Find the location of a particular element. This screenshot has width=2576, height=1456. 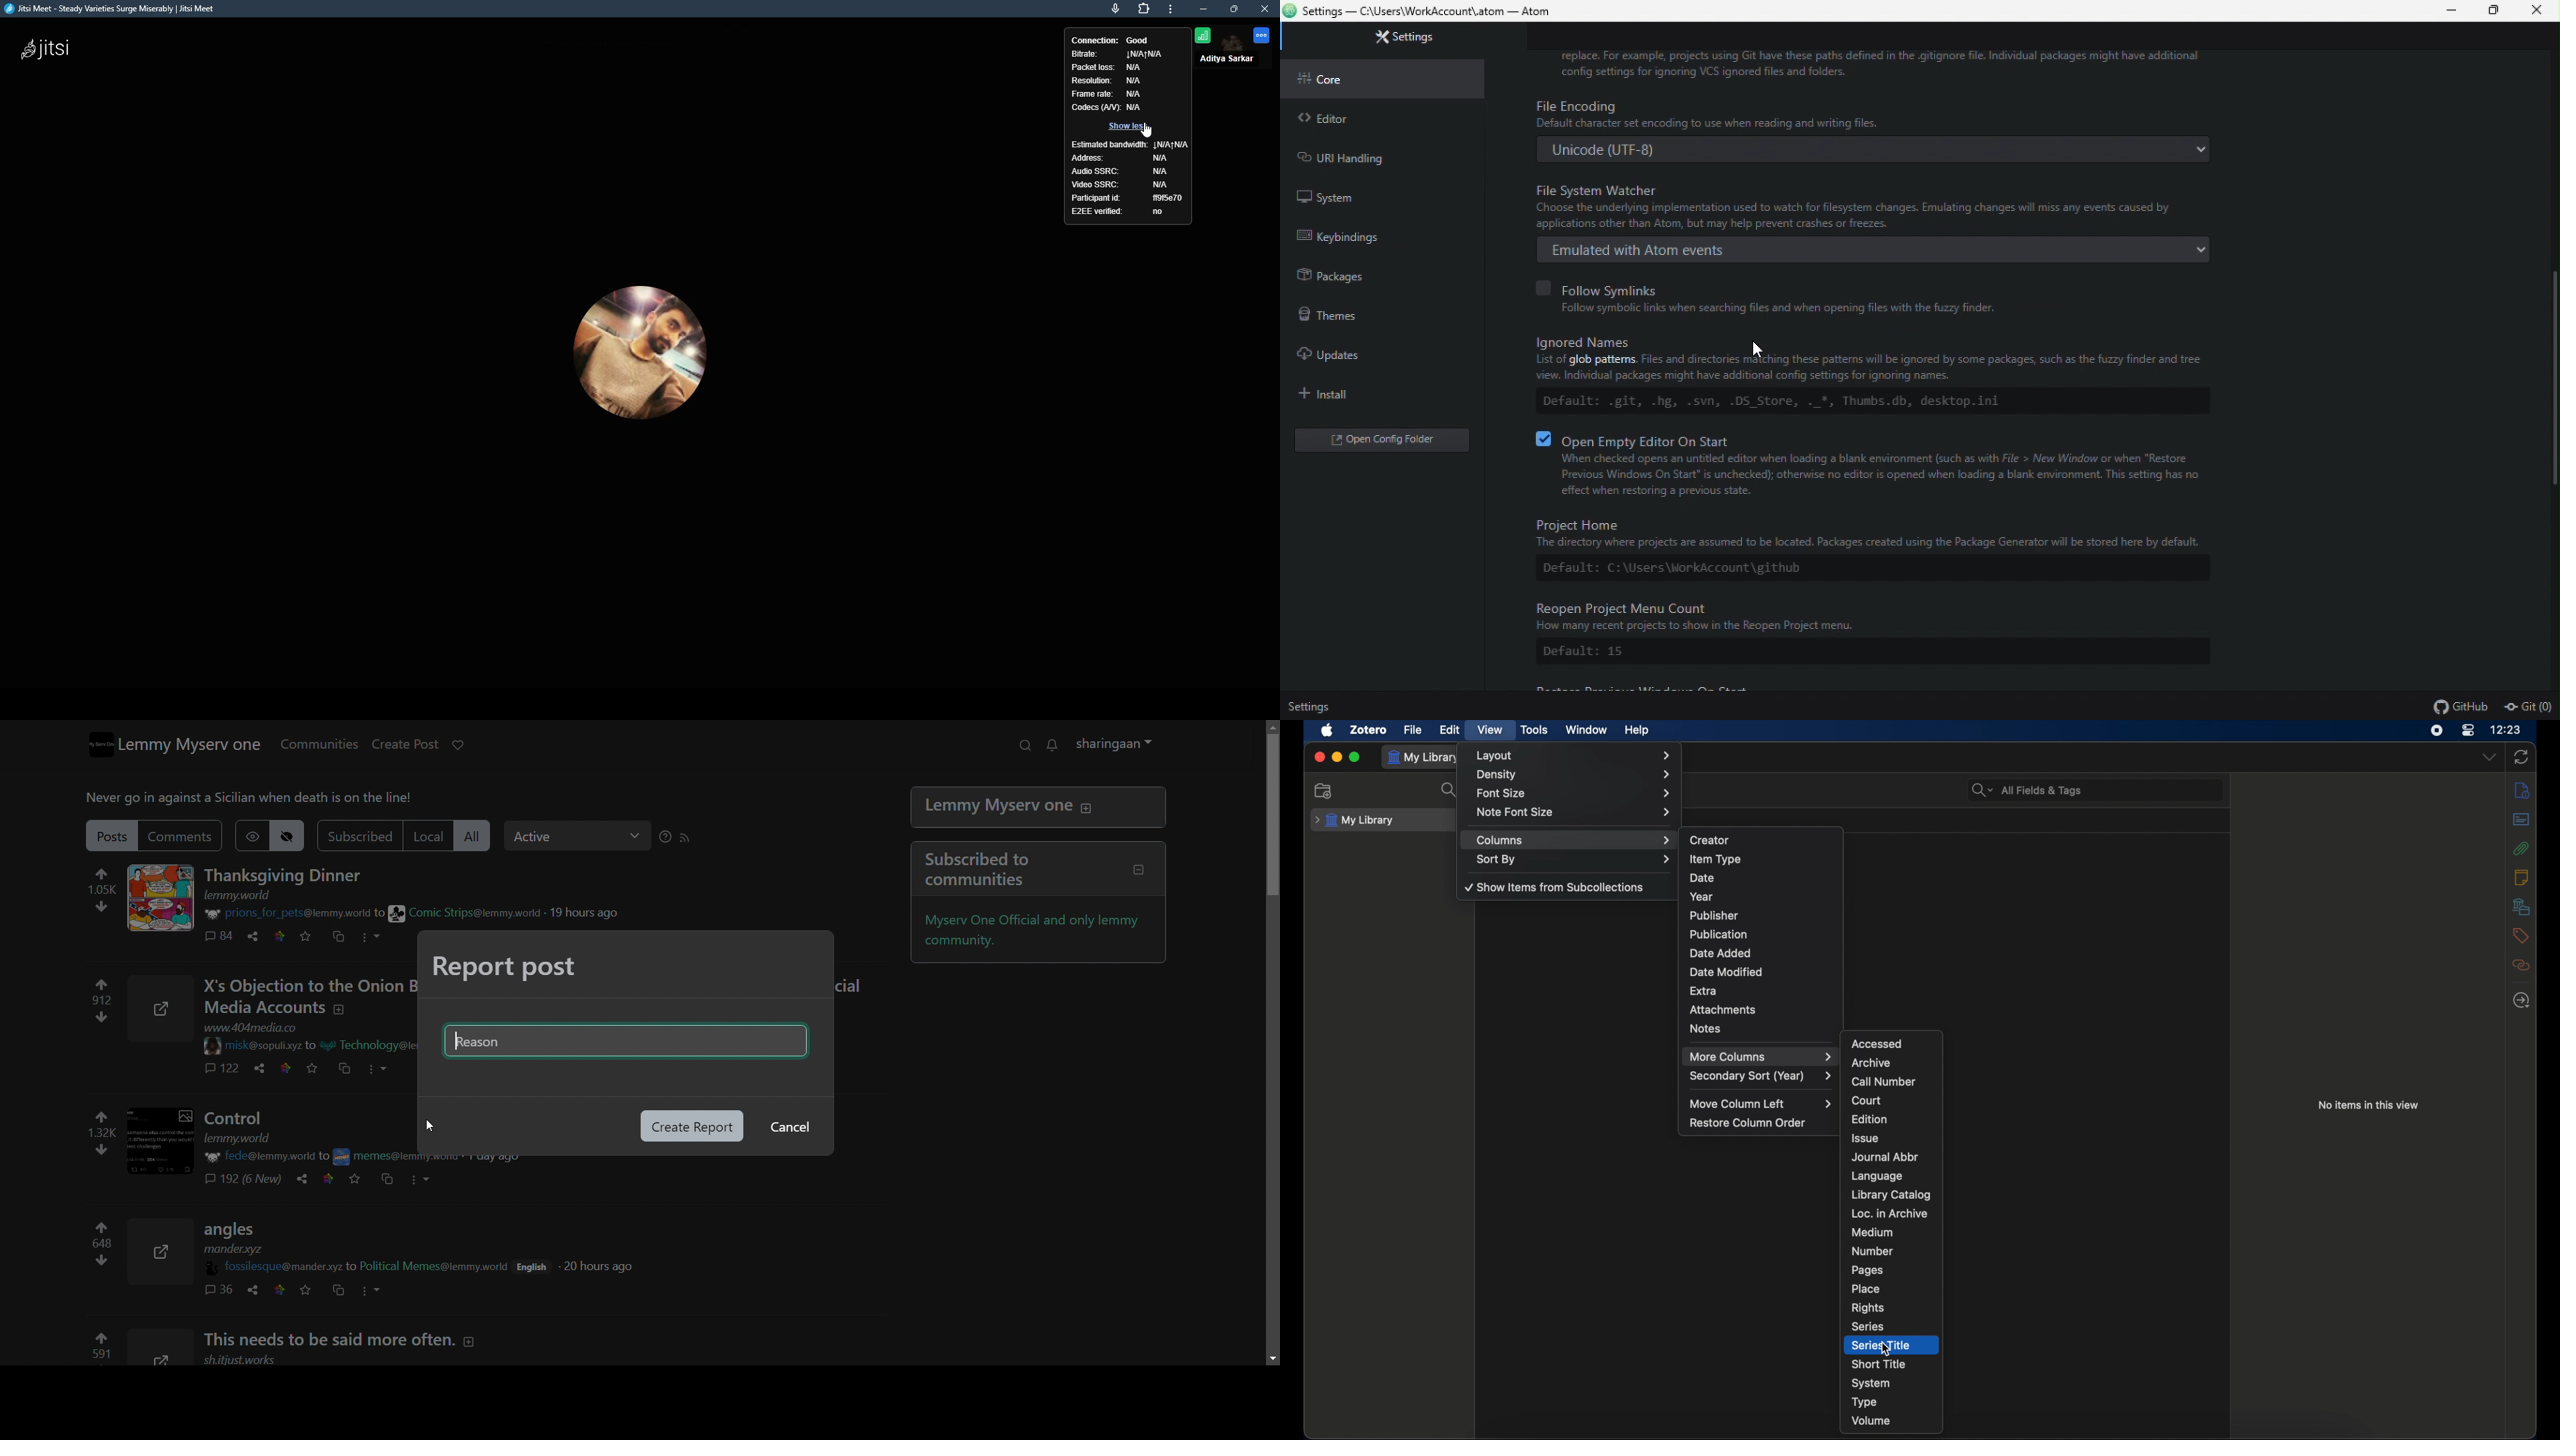

git is located at coordinates (2529, 708).